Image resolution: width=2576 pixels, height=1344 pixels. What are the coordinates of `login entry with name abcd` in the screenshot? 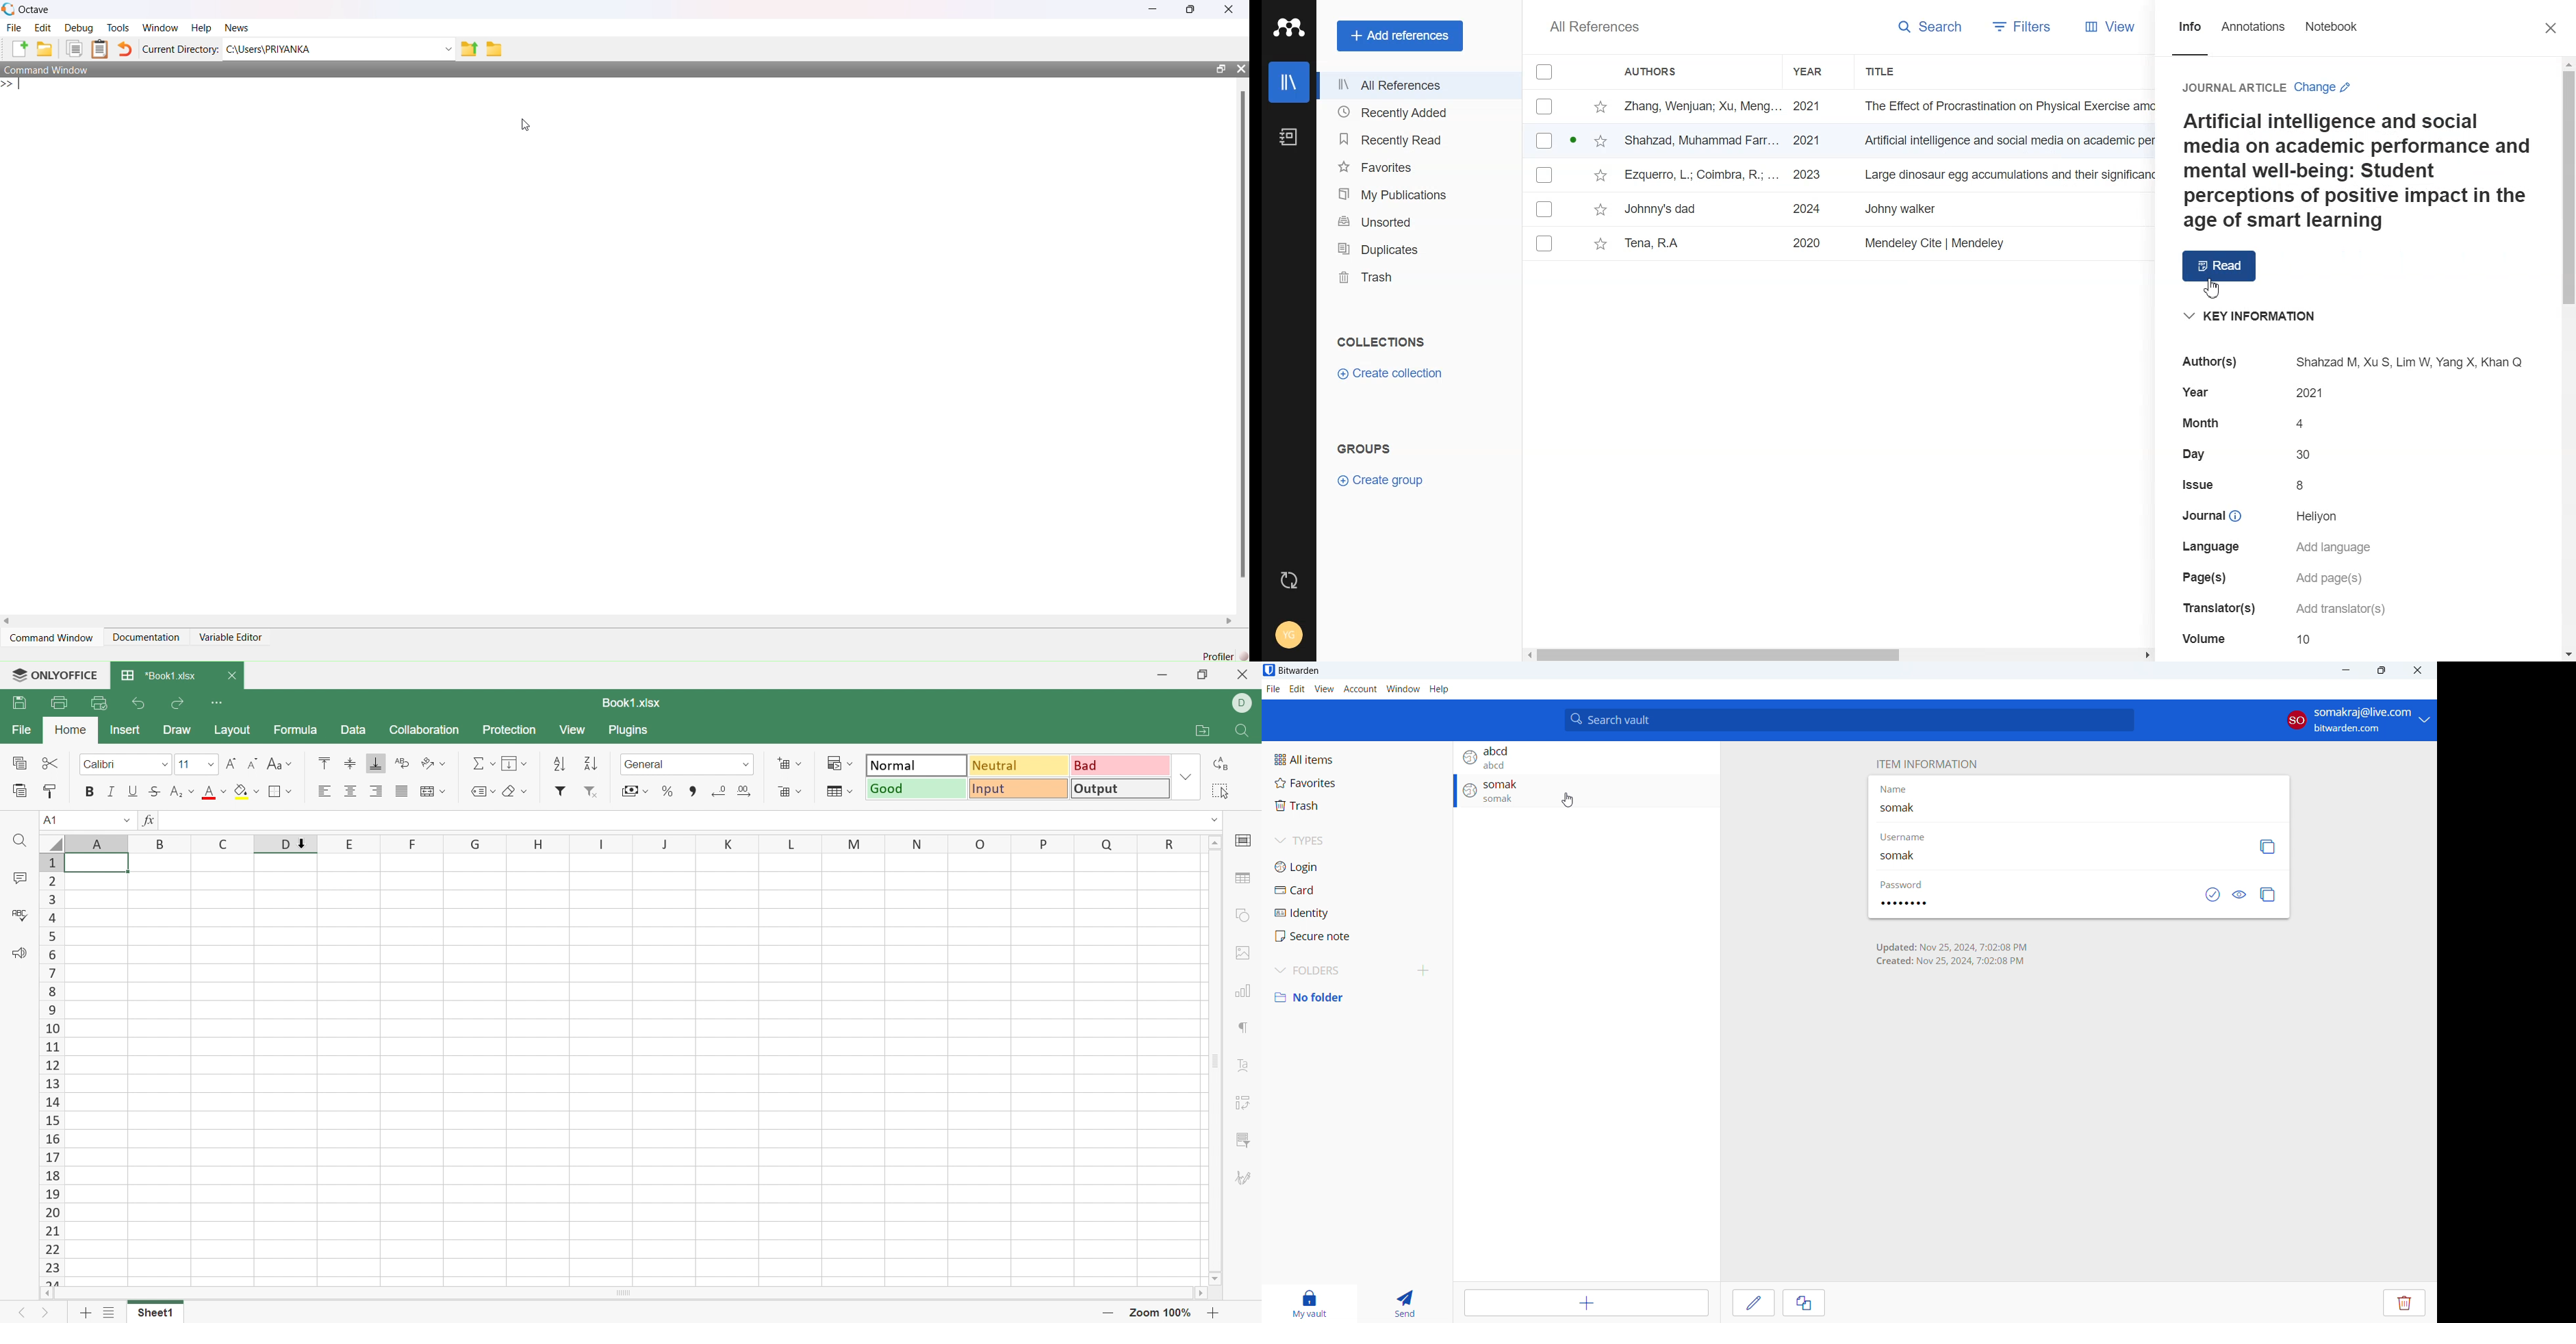 It's located at (1586, 757).